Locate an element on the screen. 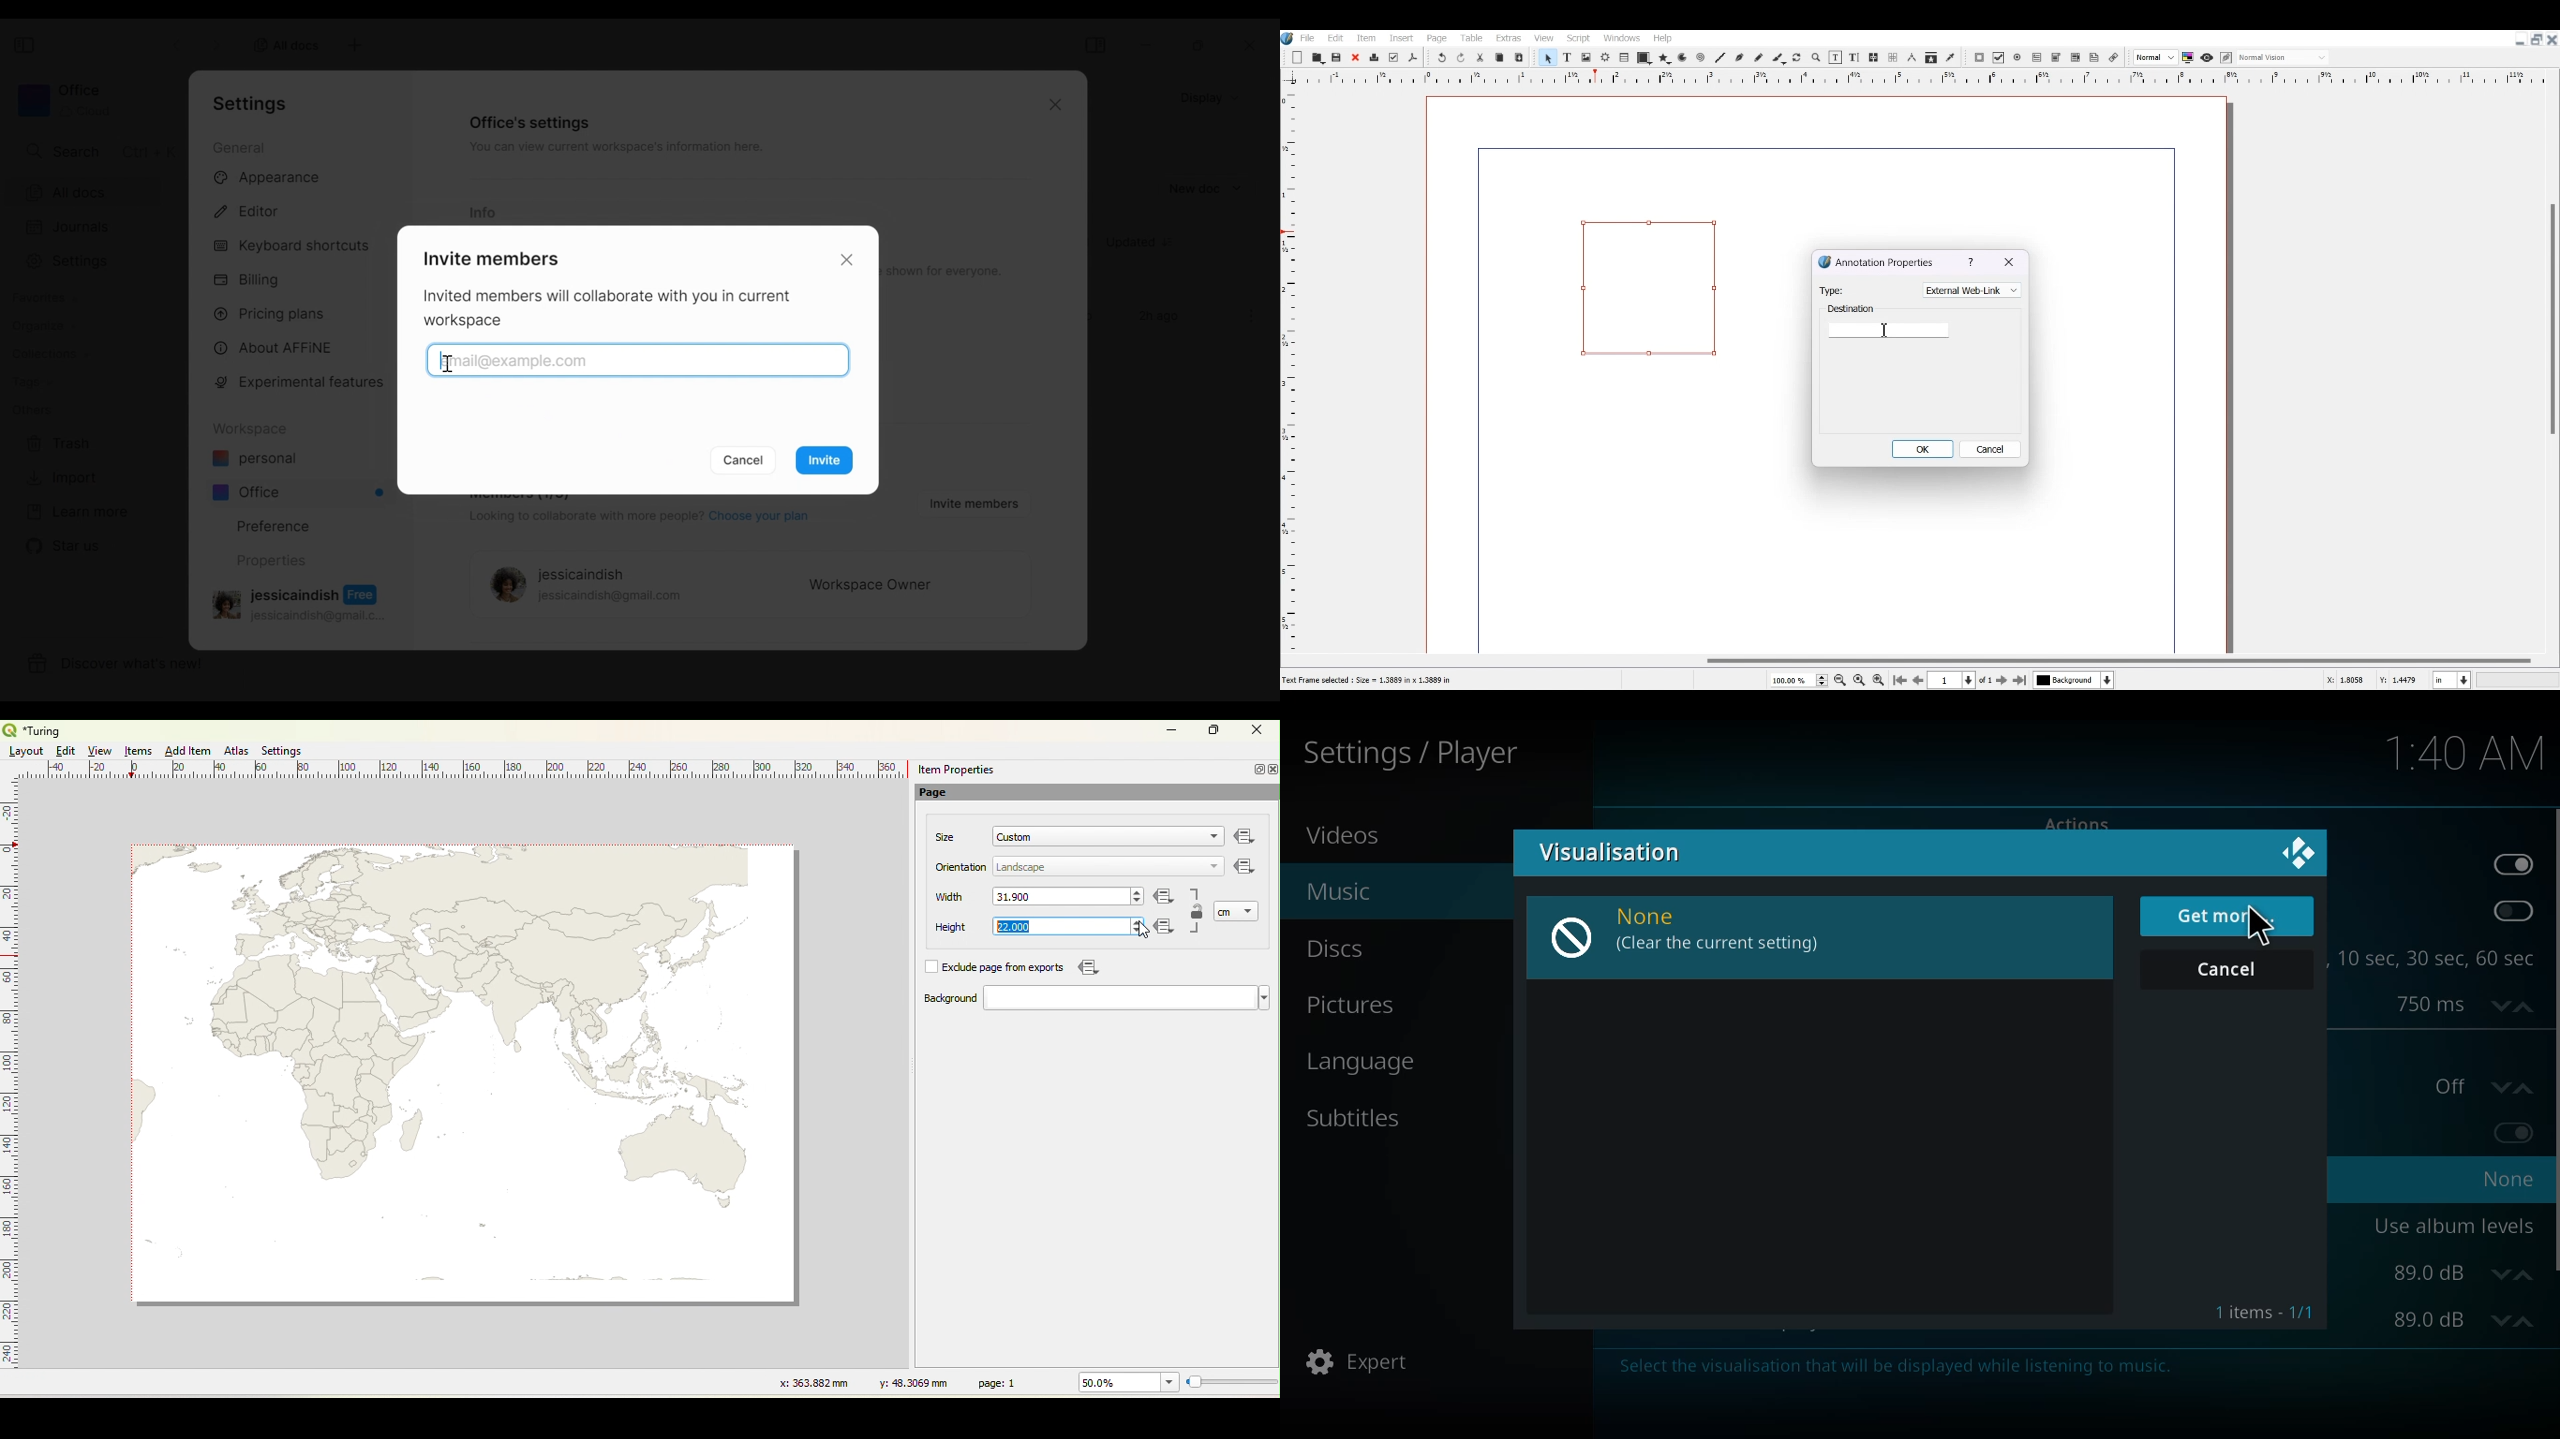 The width and height of the screenshot is (2576, 1456). 1 item is located at coordinates (2258, 1310).